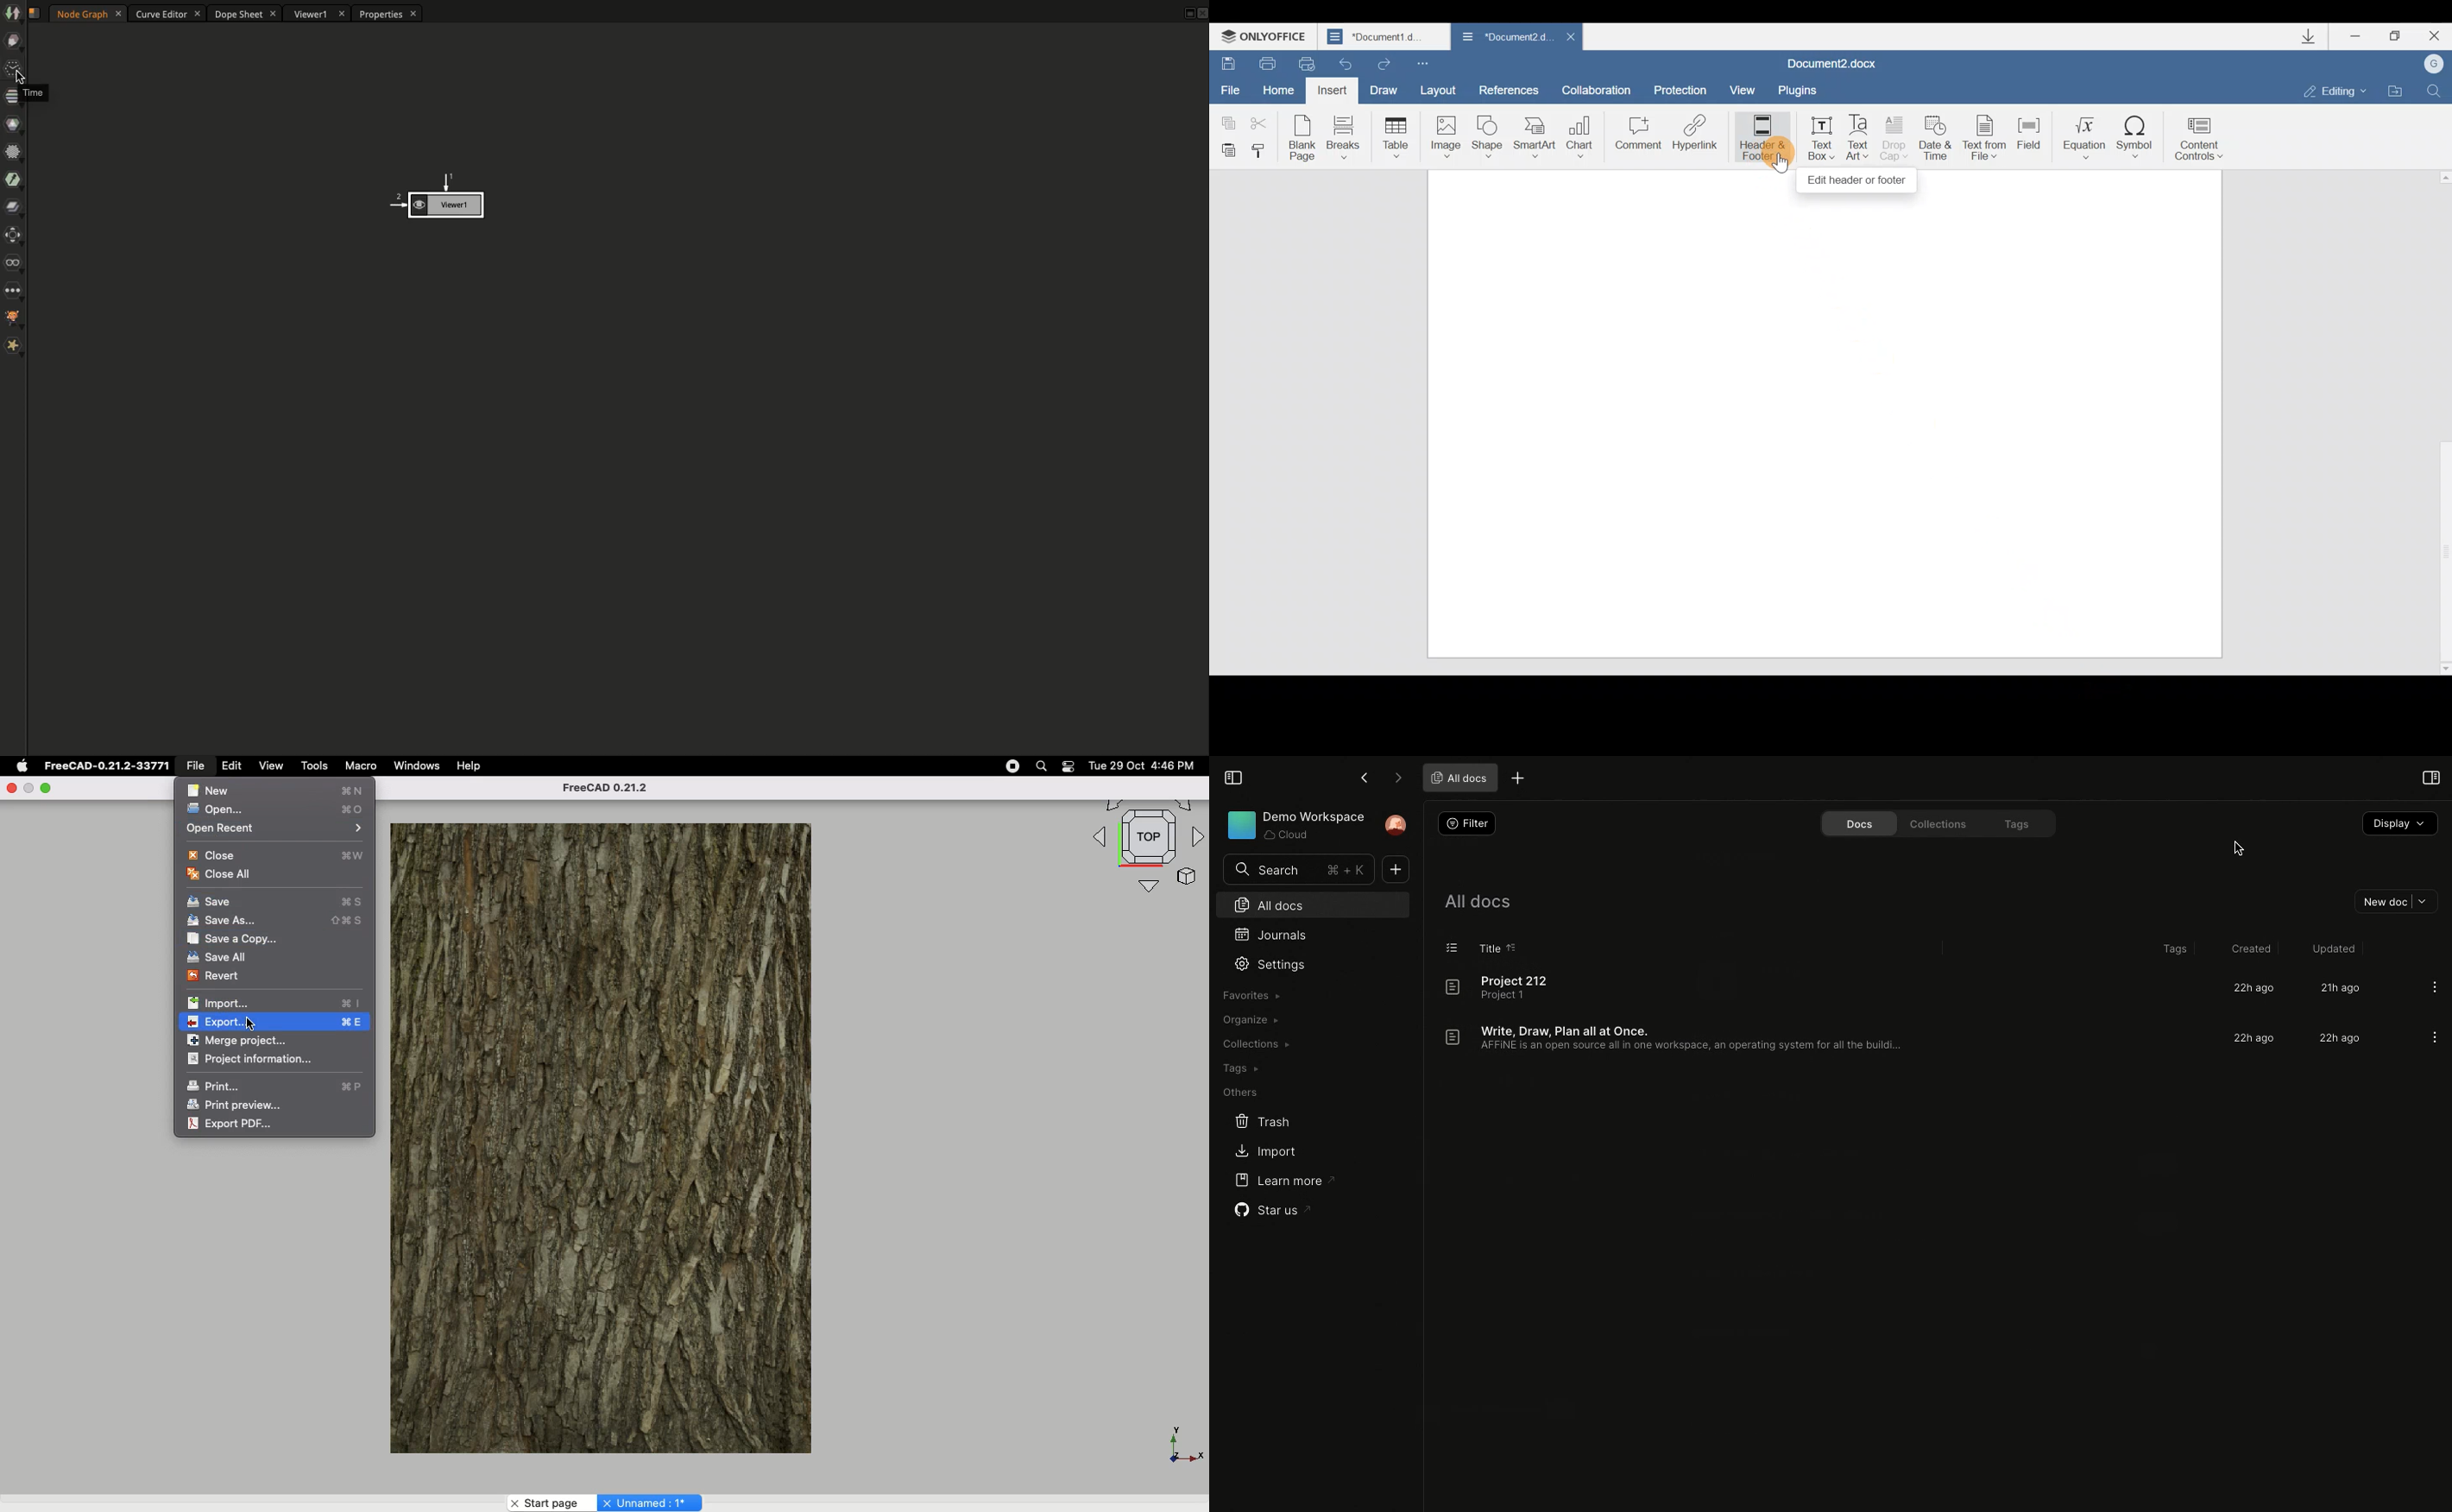  I want to click on Display, so click(2398, 824).